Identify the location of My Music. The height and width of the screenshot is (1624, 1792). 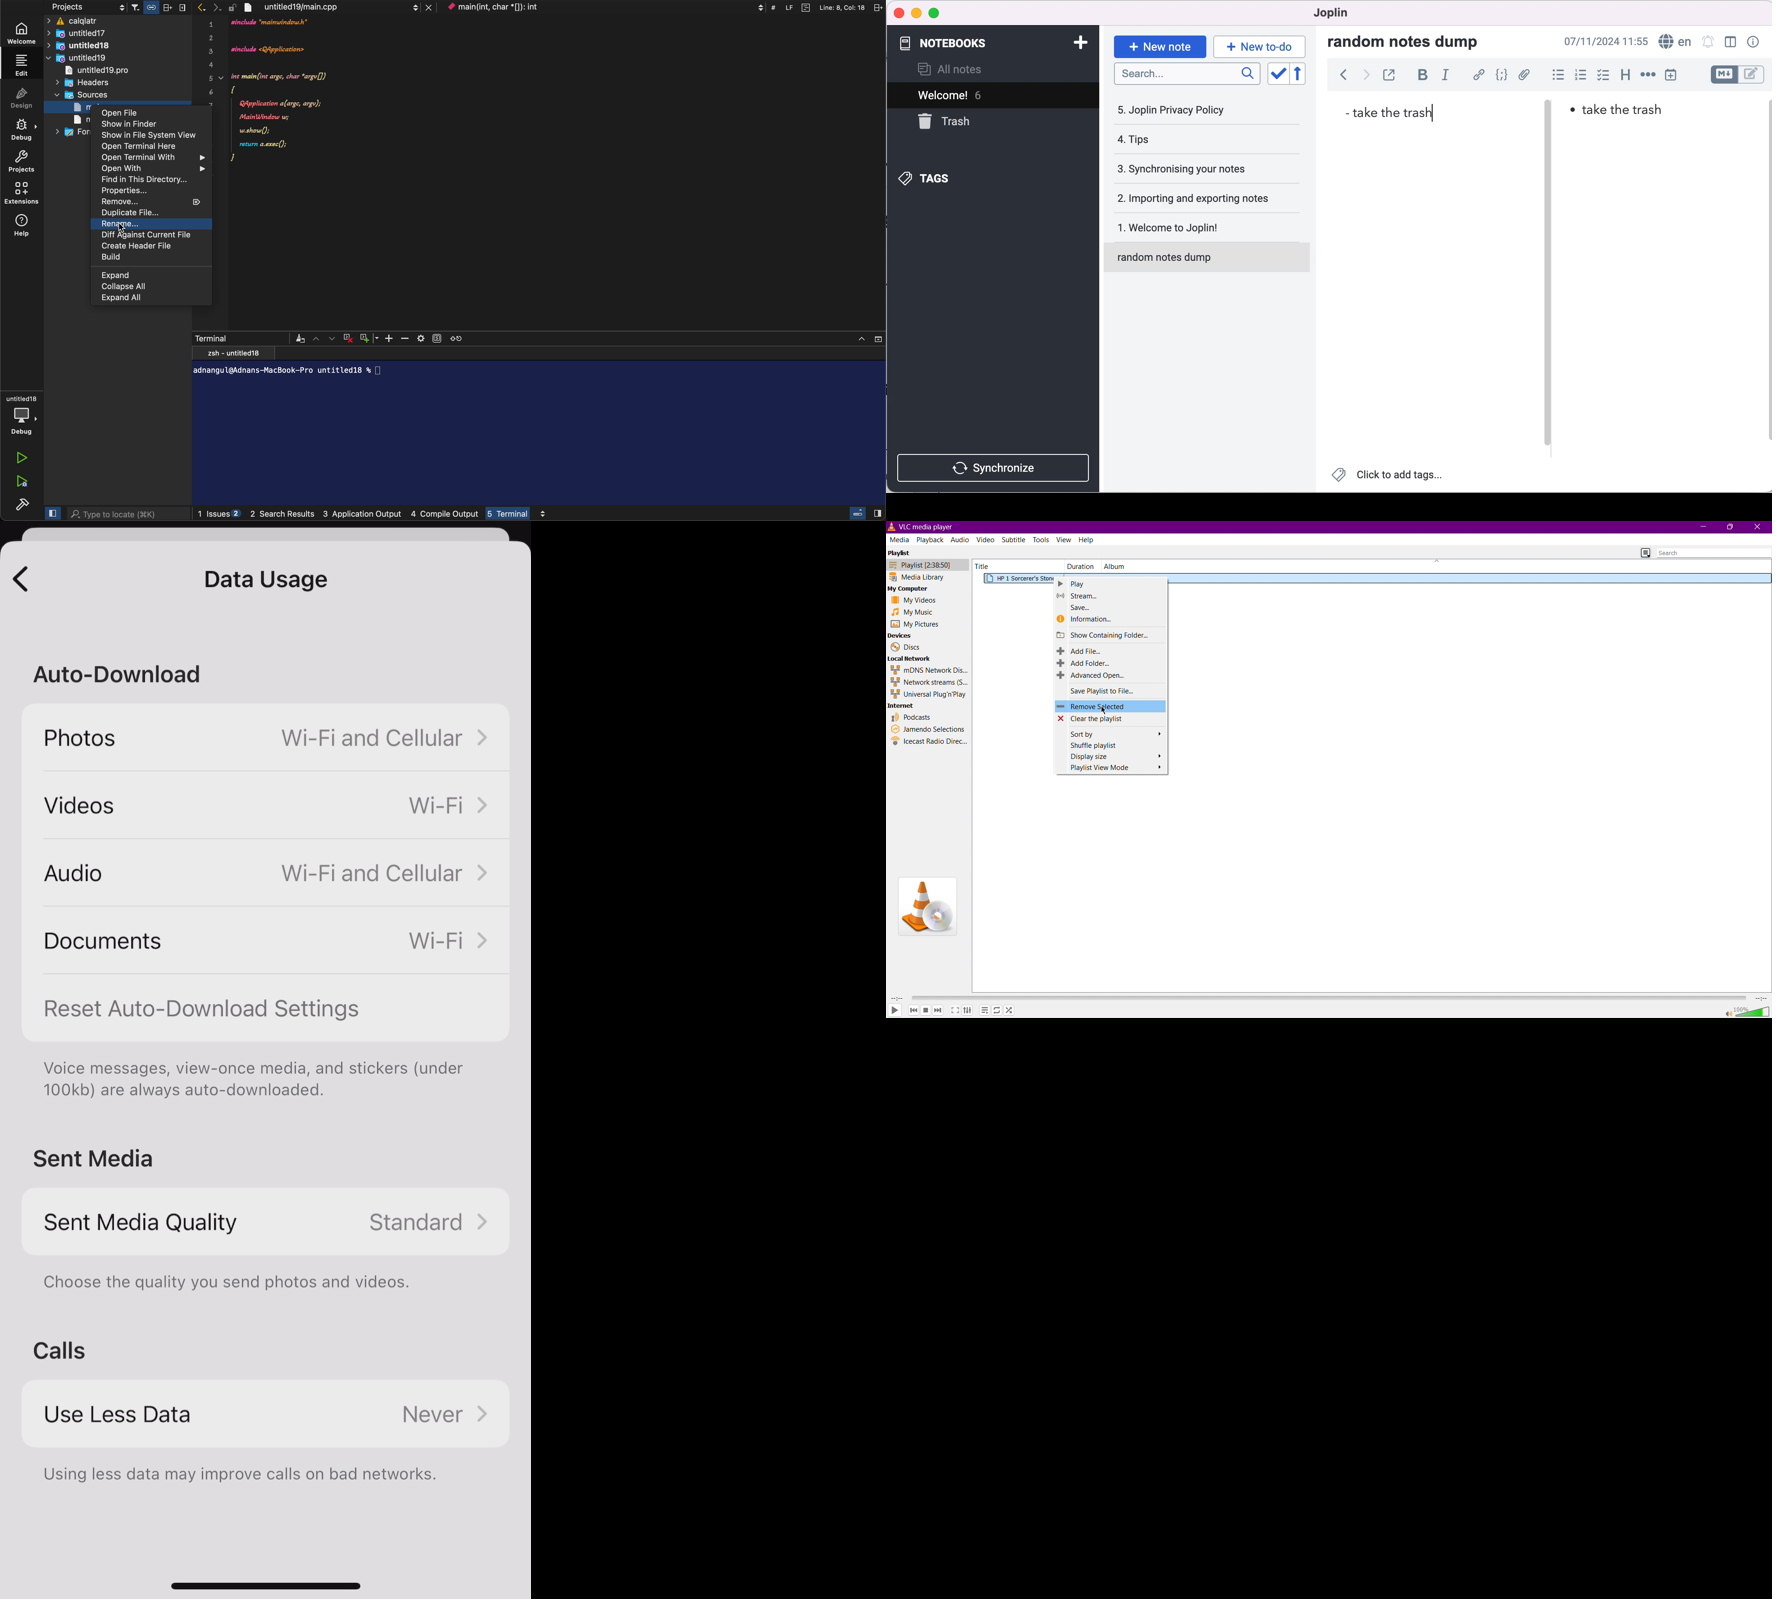
(913, 612).